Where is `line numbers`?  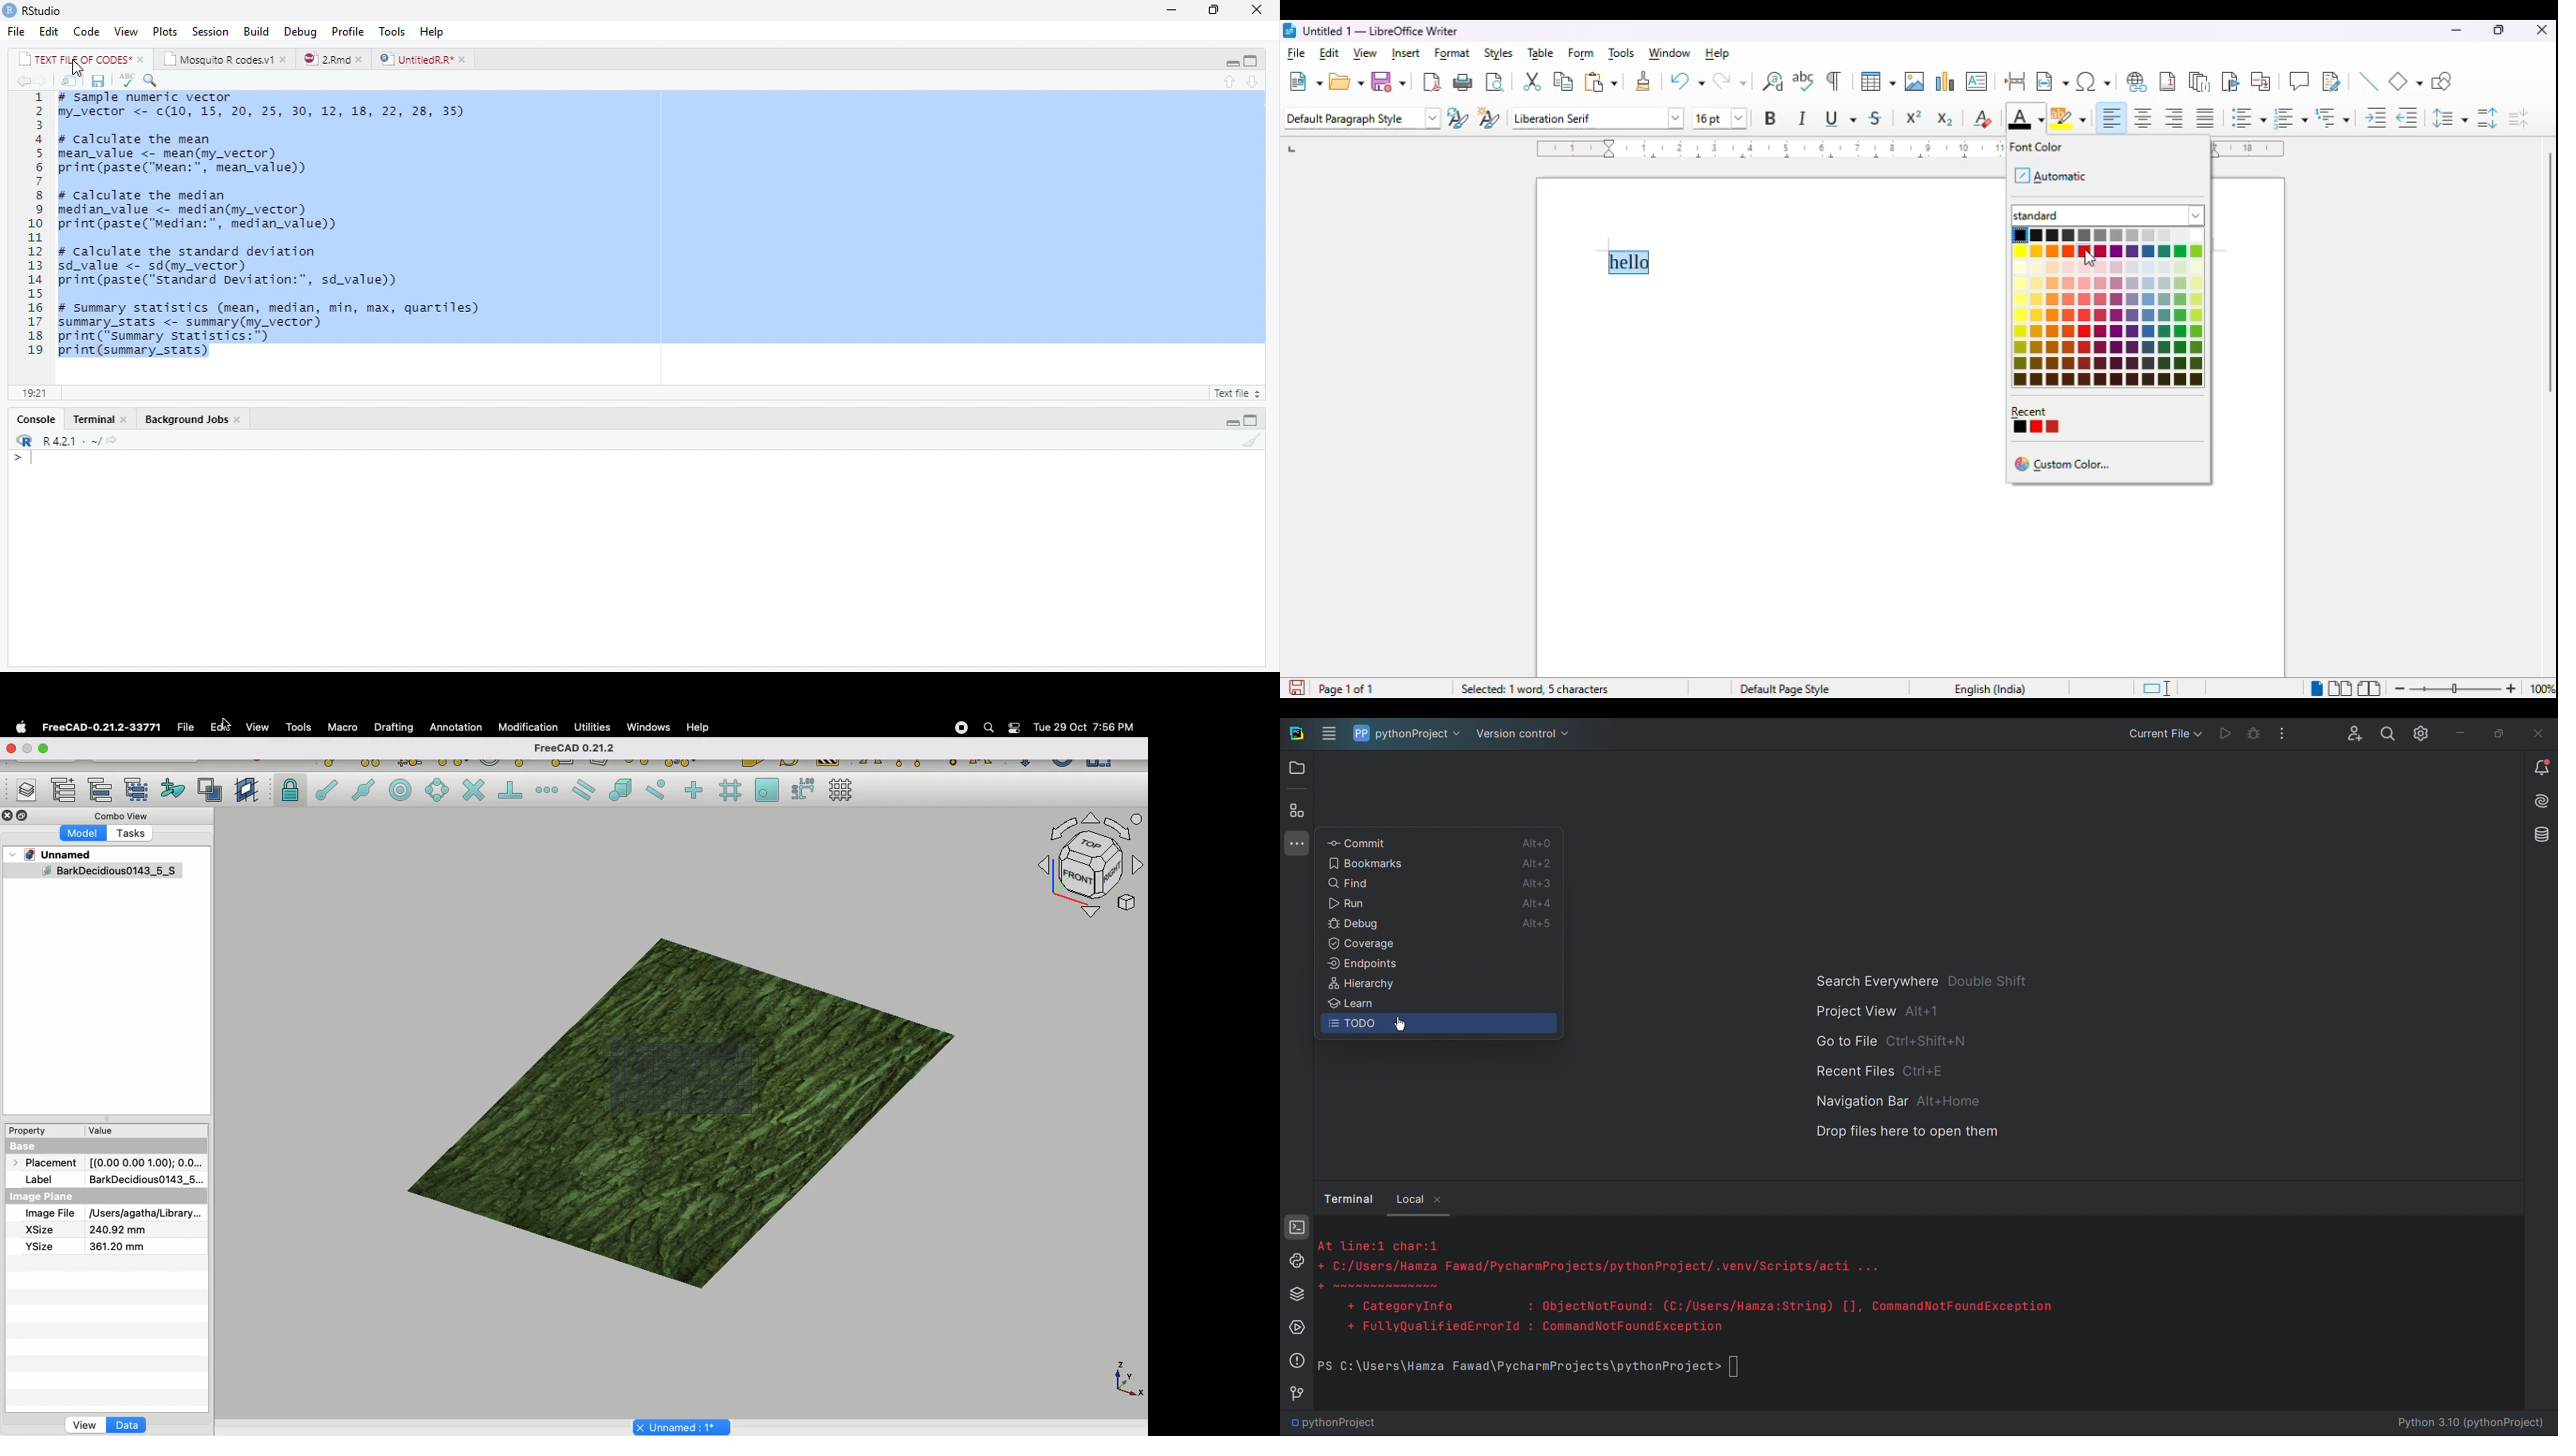 line numbers is located at coordinates (31, 224).